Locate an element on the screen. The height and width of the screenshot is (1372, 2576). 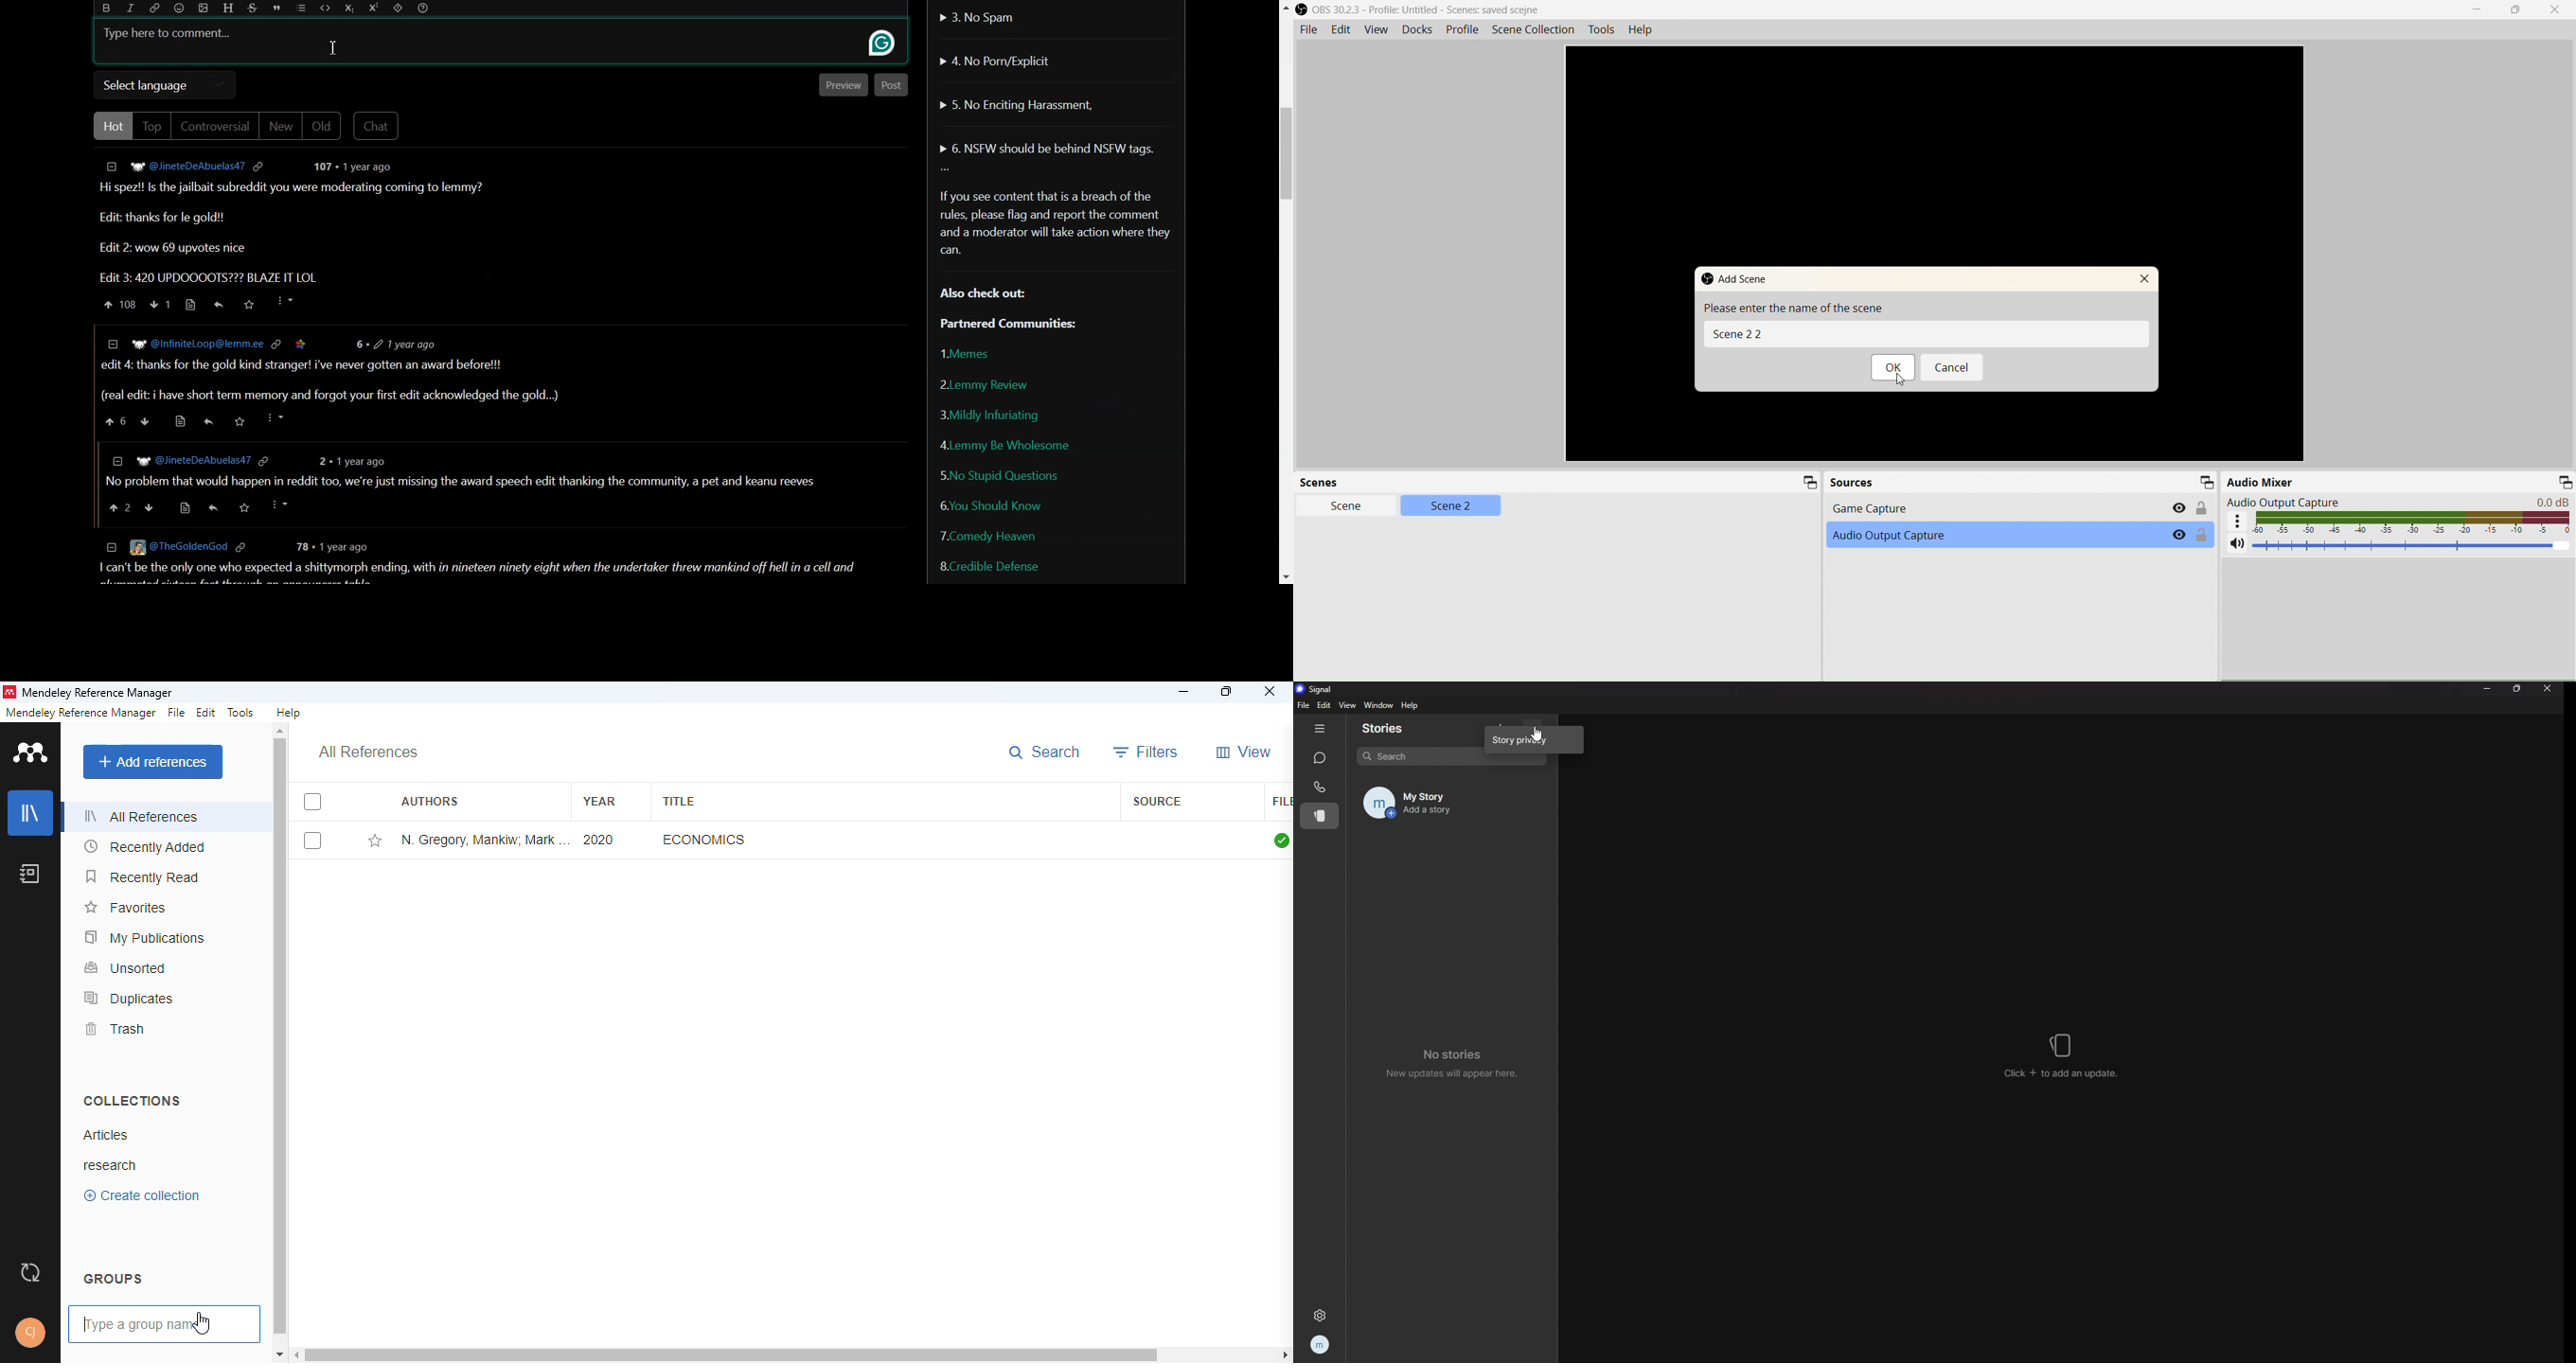
horizontal scroll bar is located at coordinates (792, 1354).